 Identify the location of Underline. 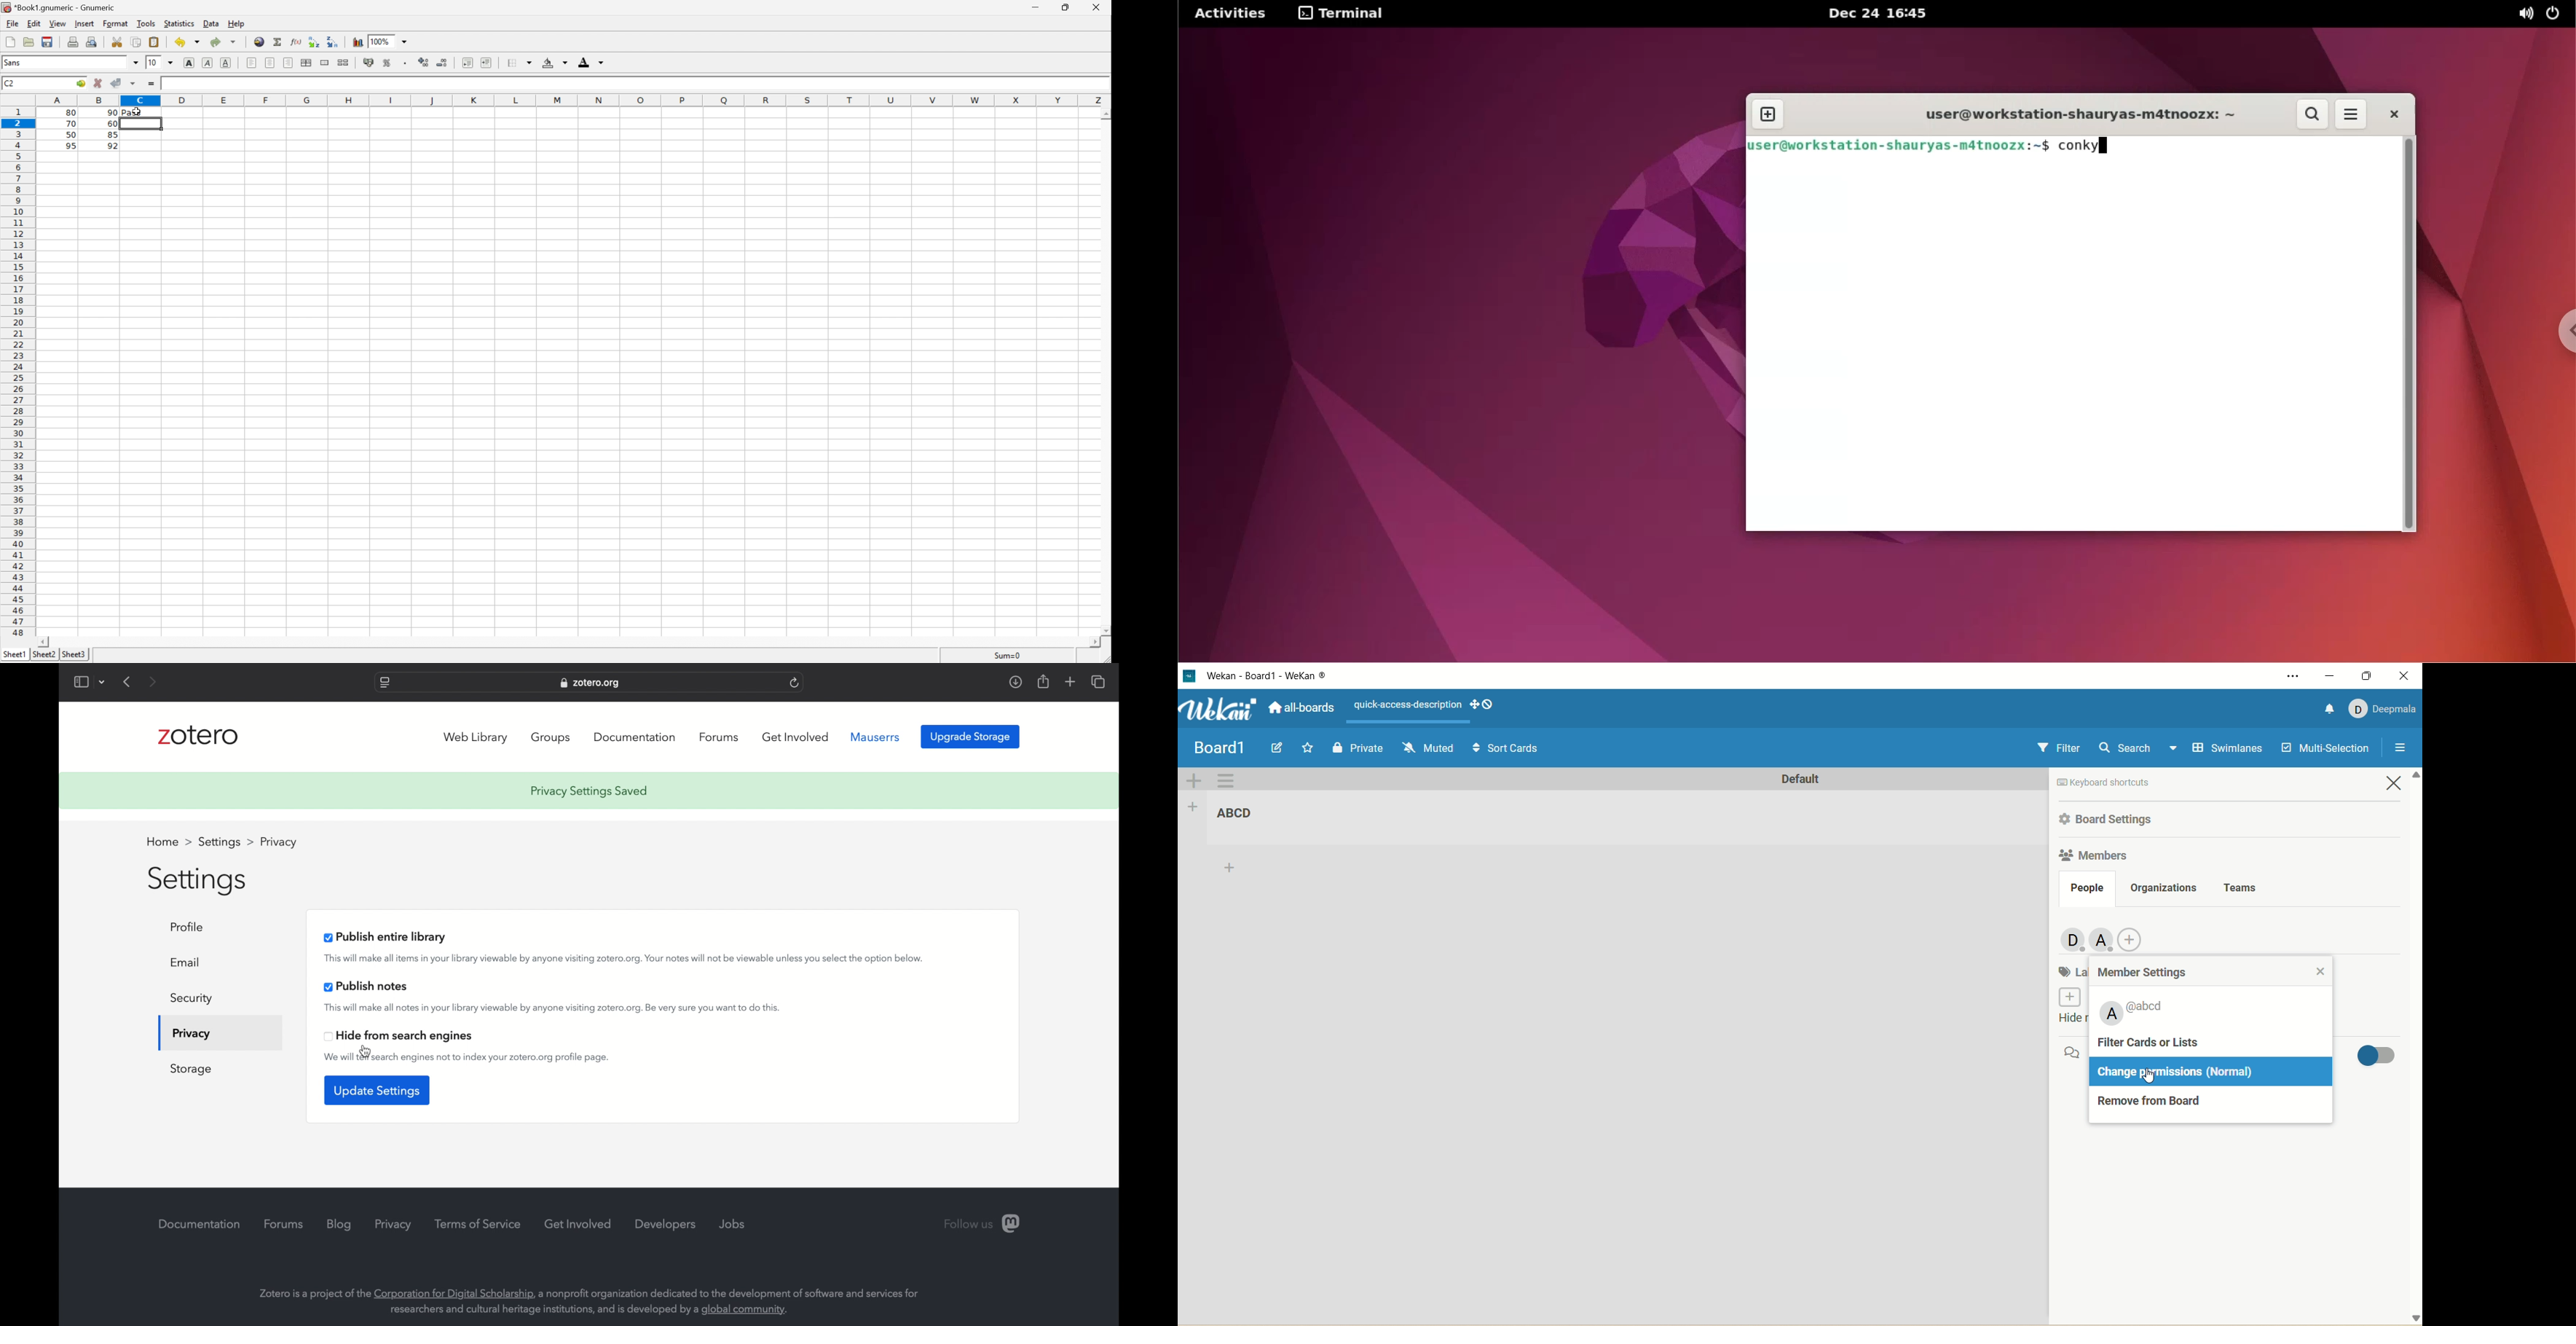
(227, 63).